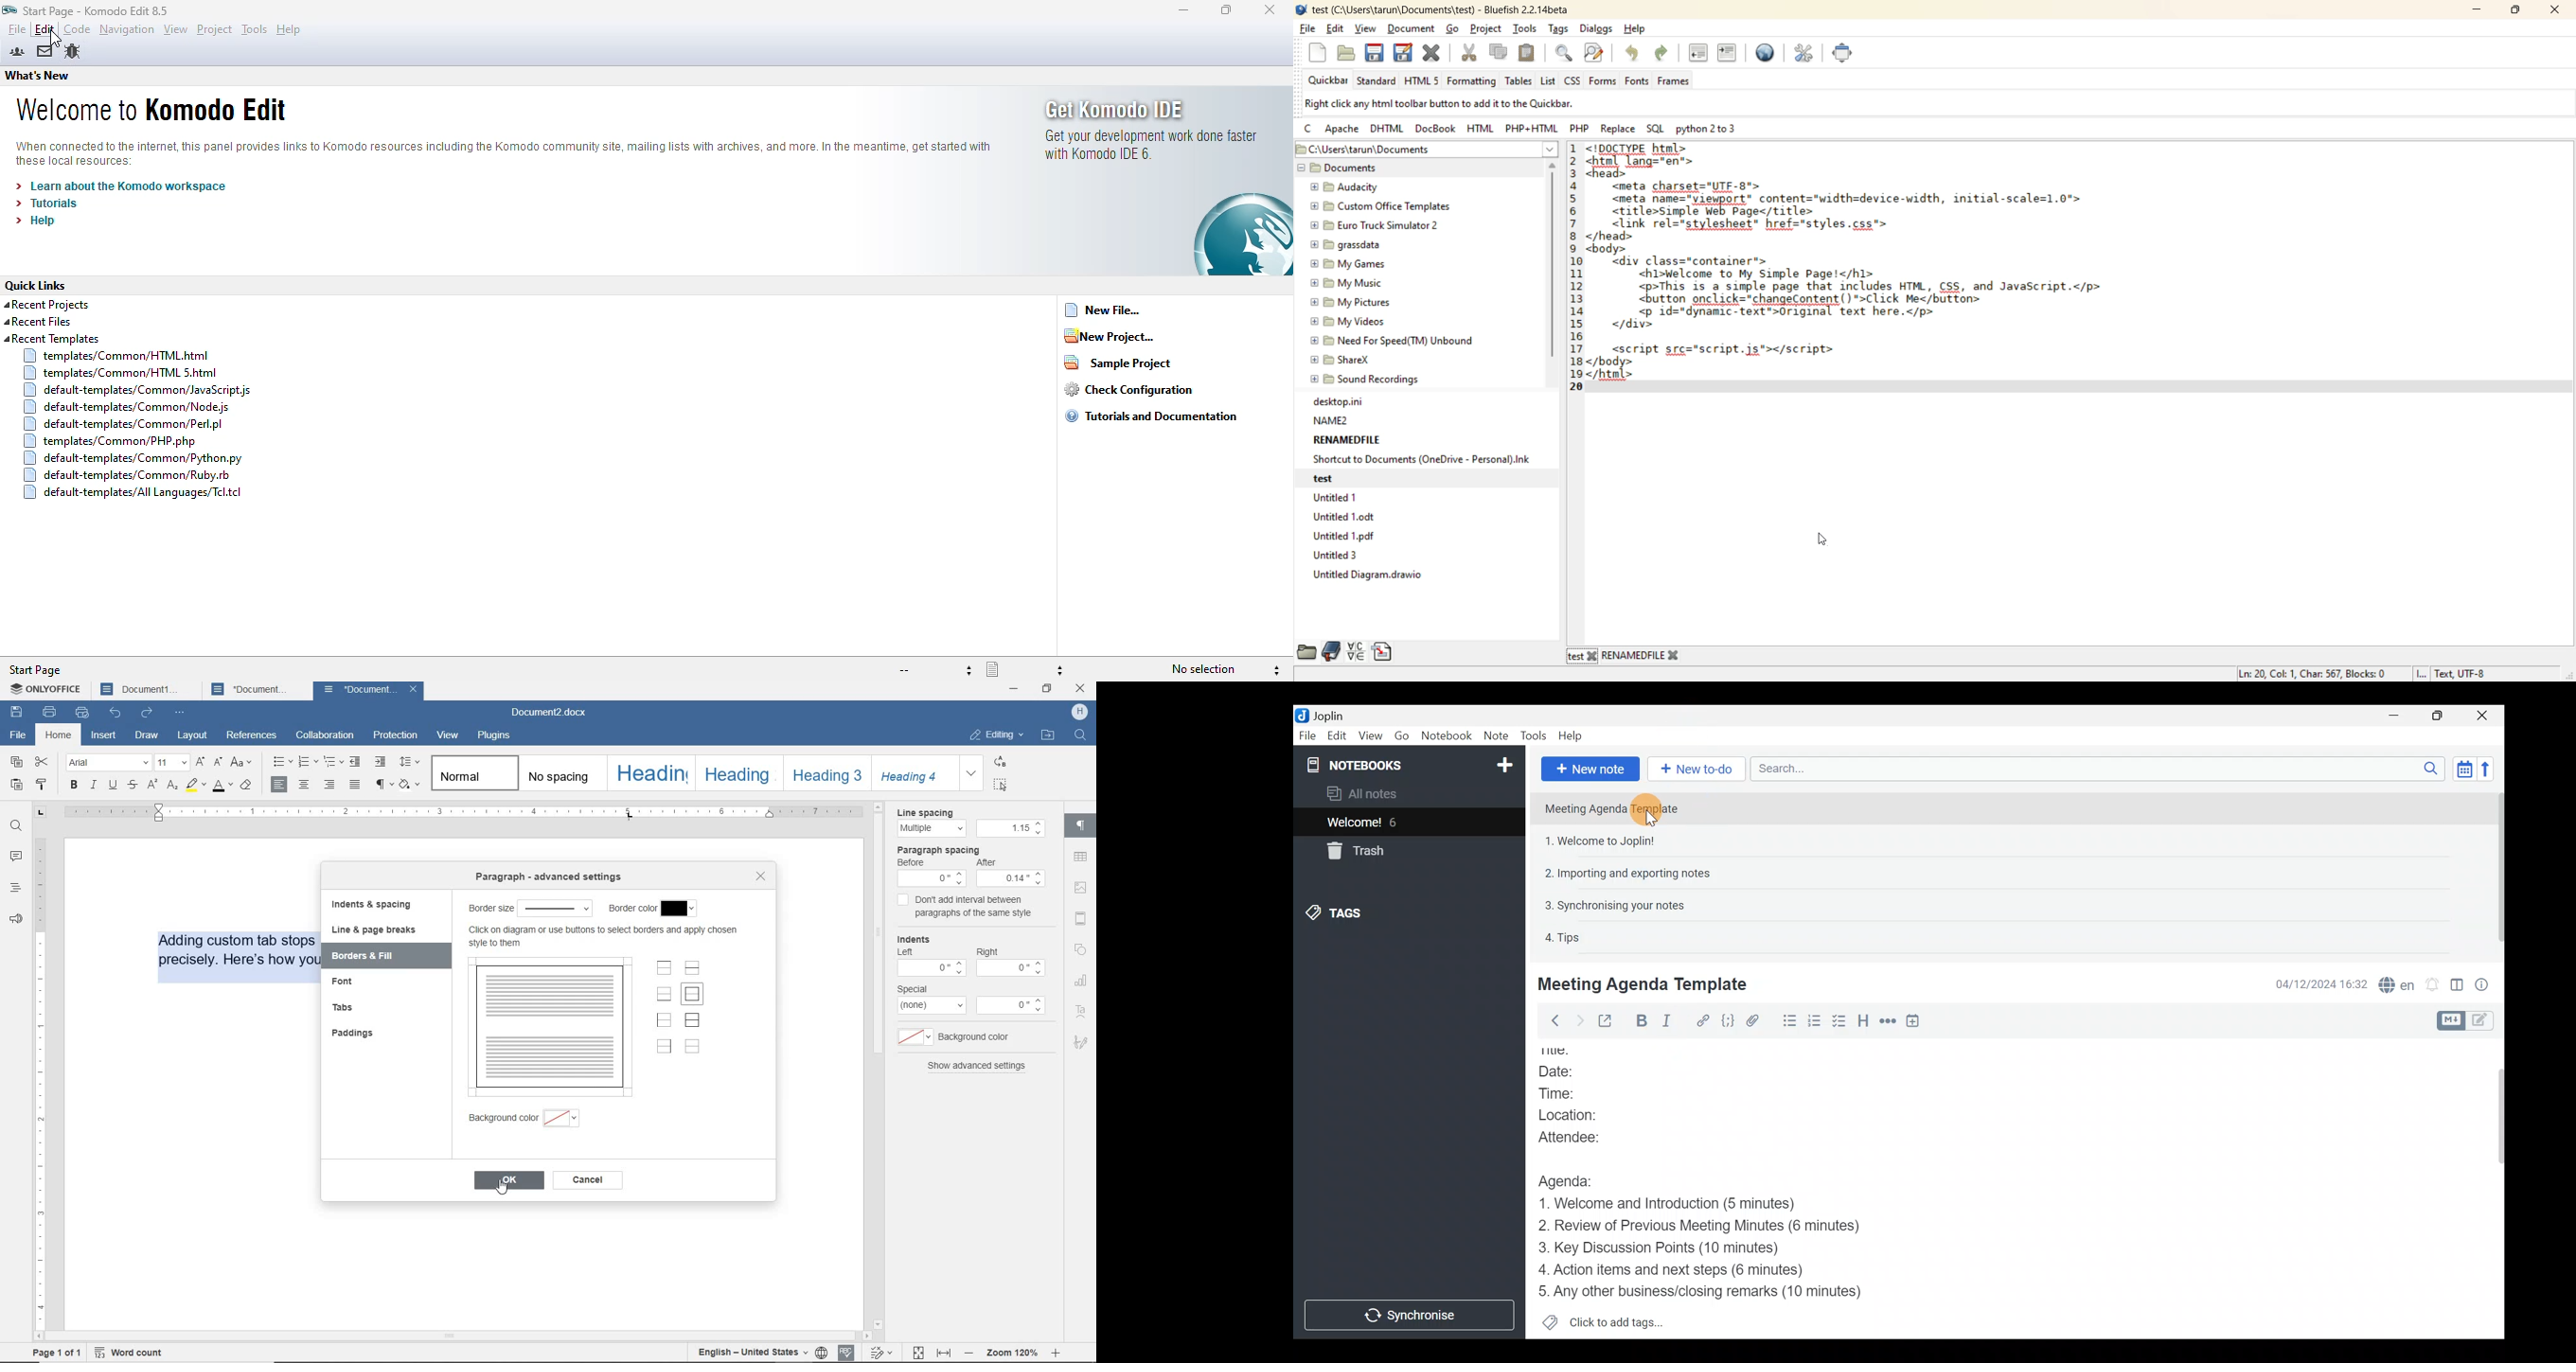 This screenshot has width=2576, height=1372. I want to click on paddings, so click(356, 1033).